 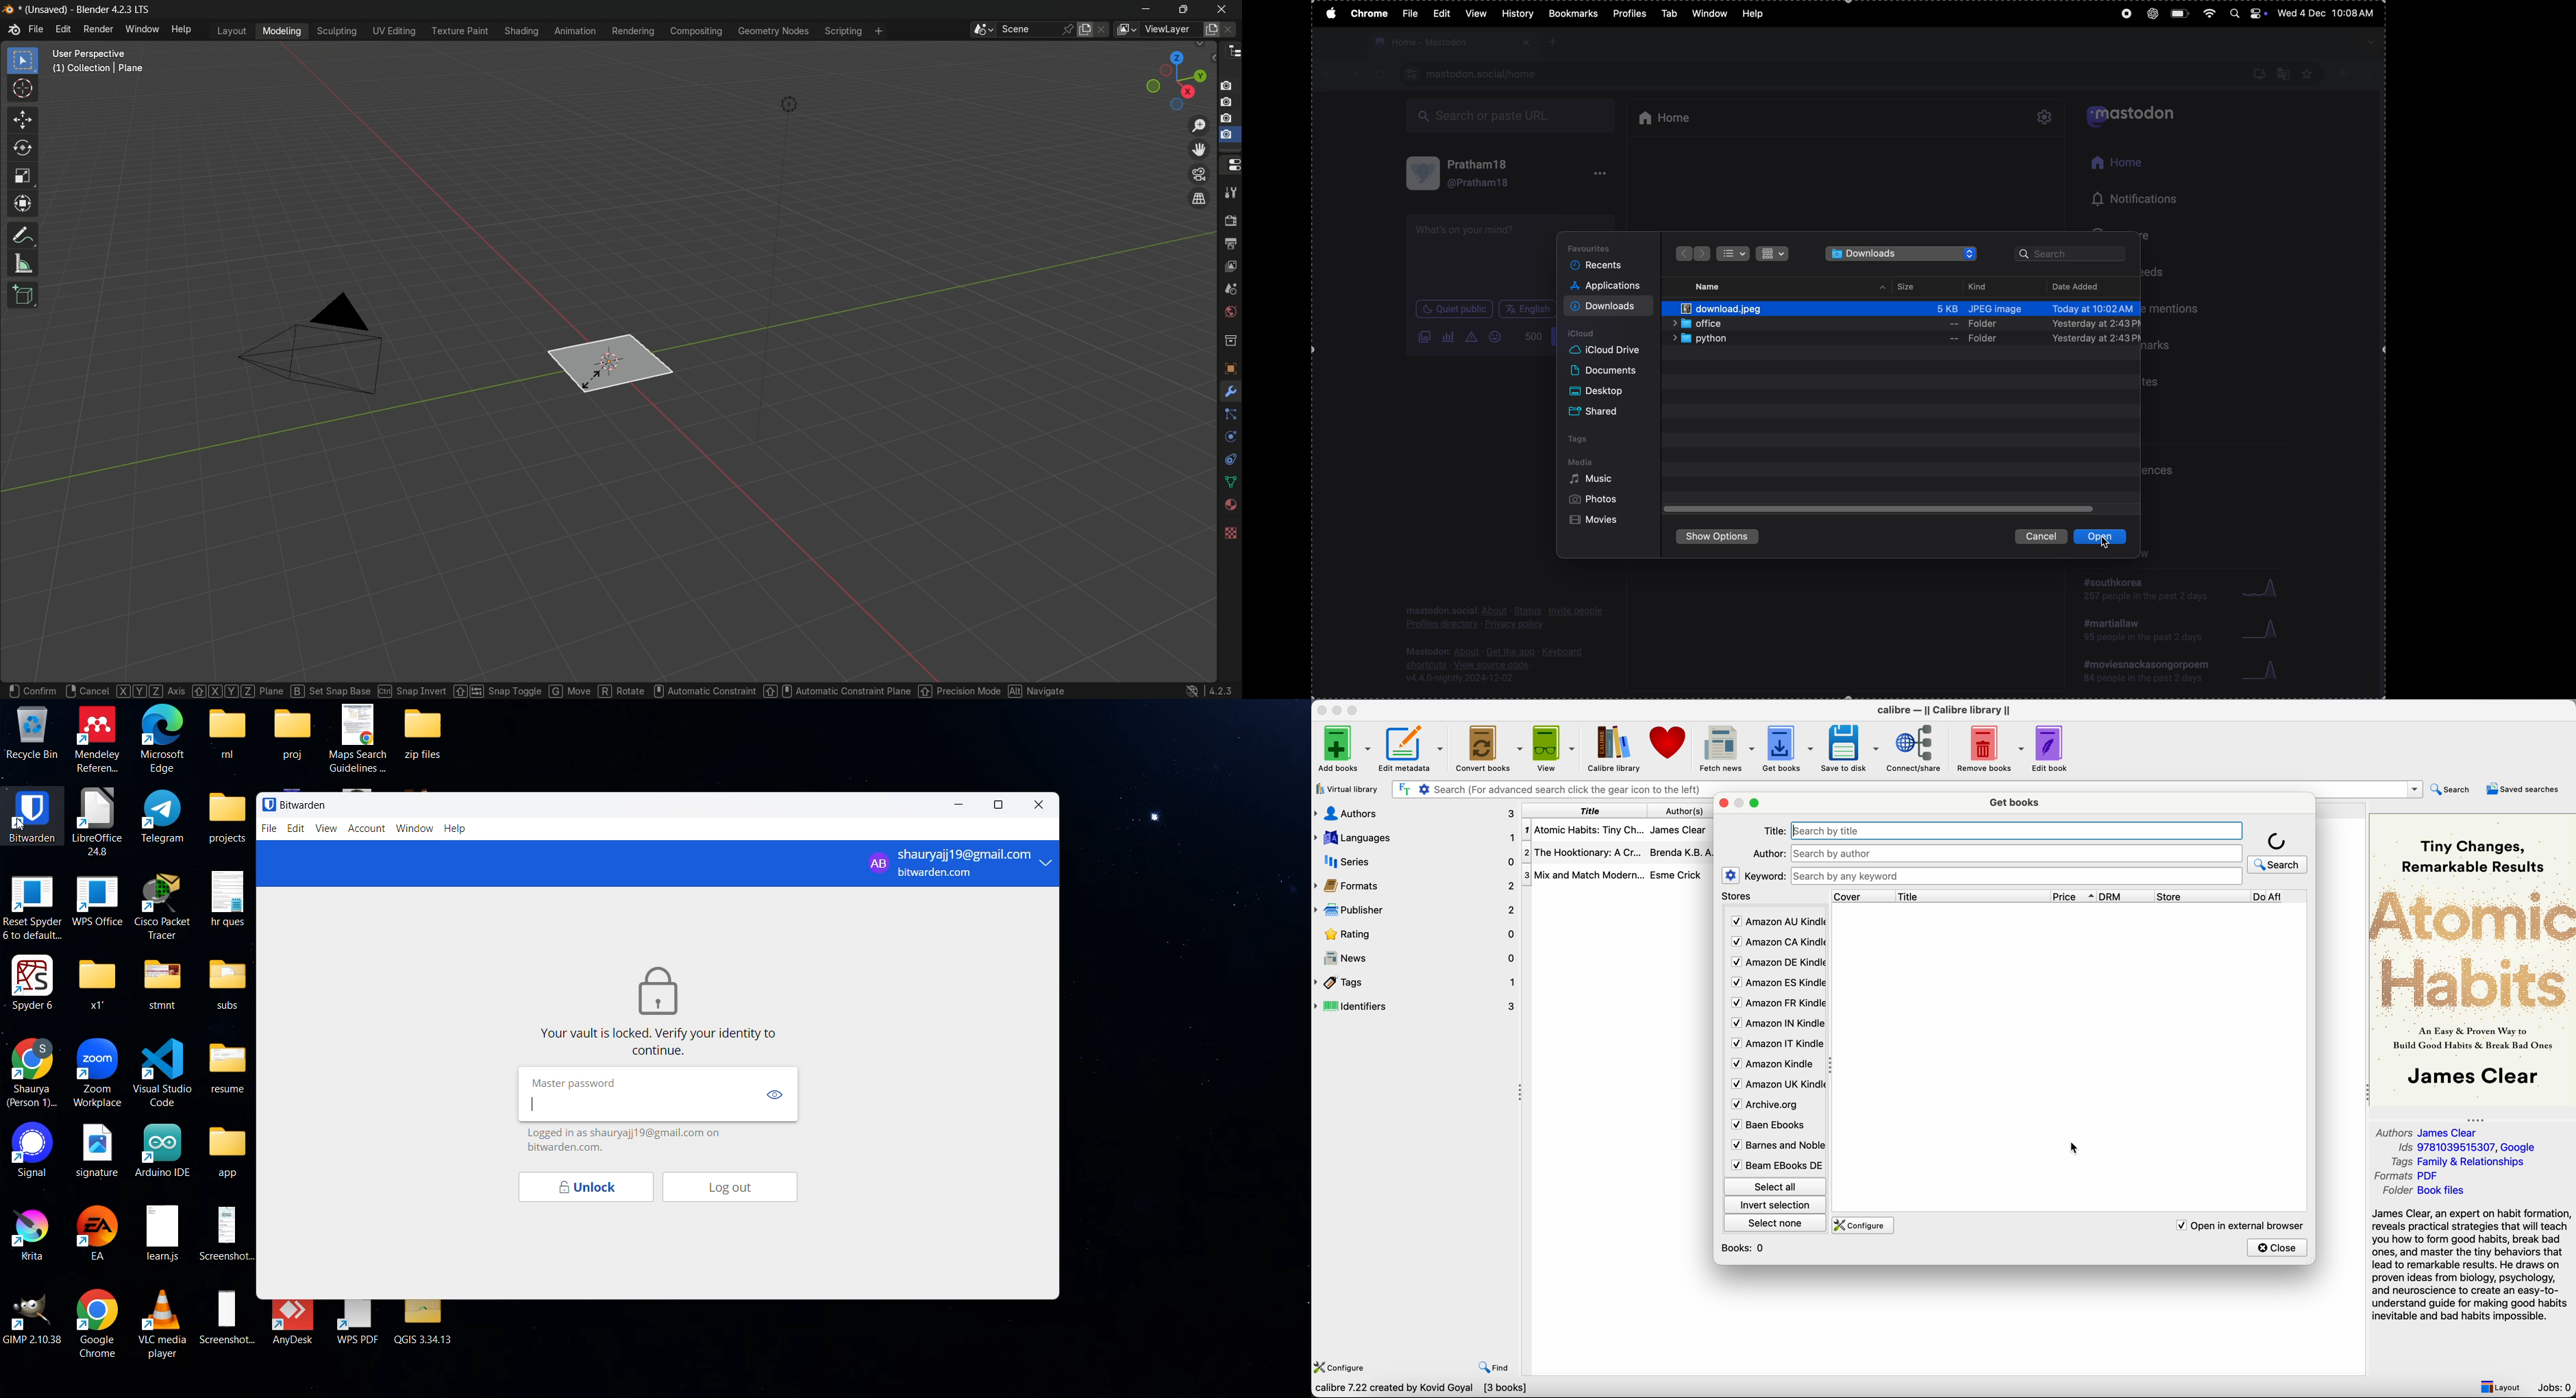 I want to click on Signal, so click(x=27, y=1151).